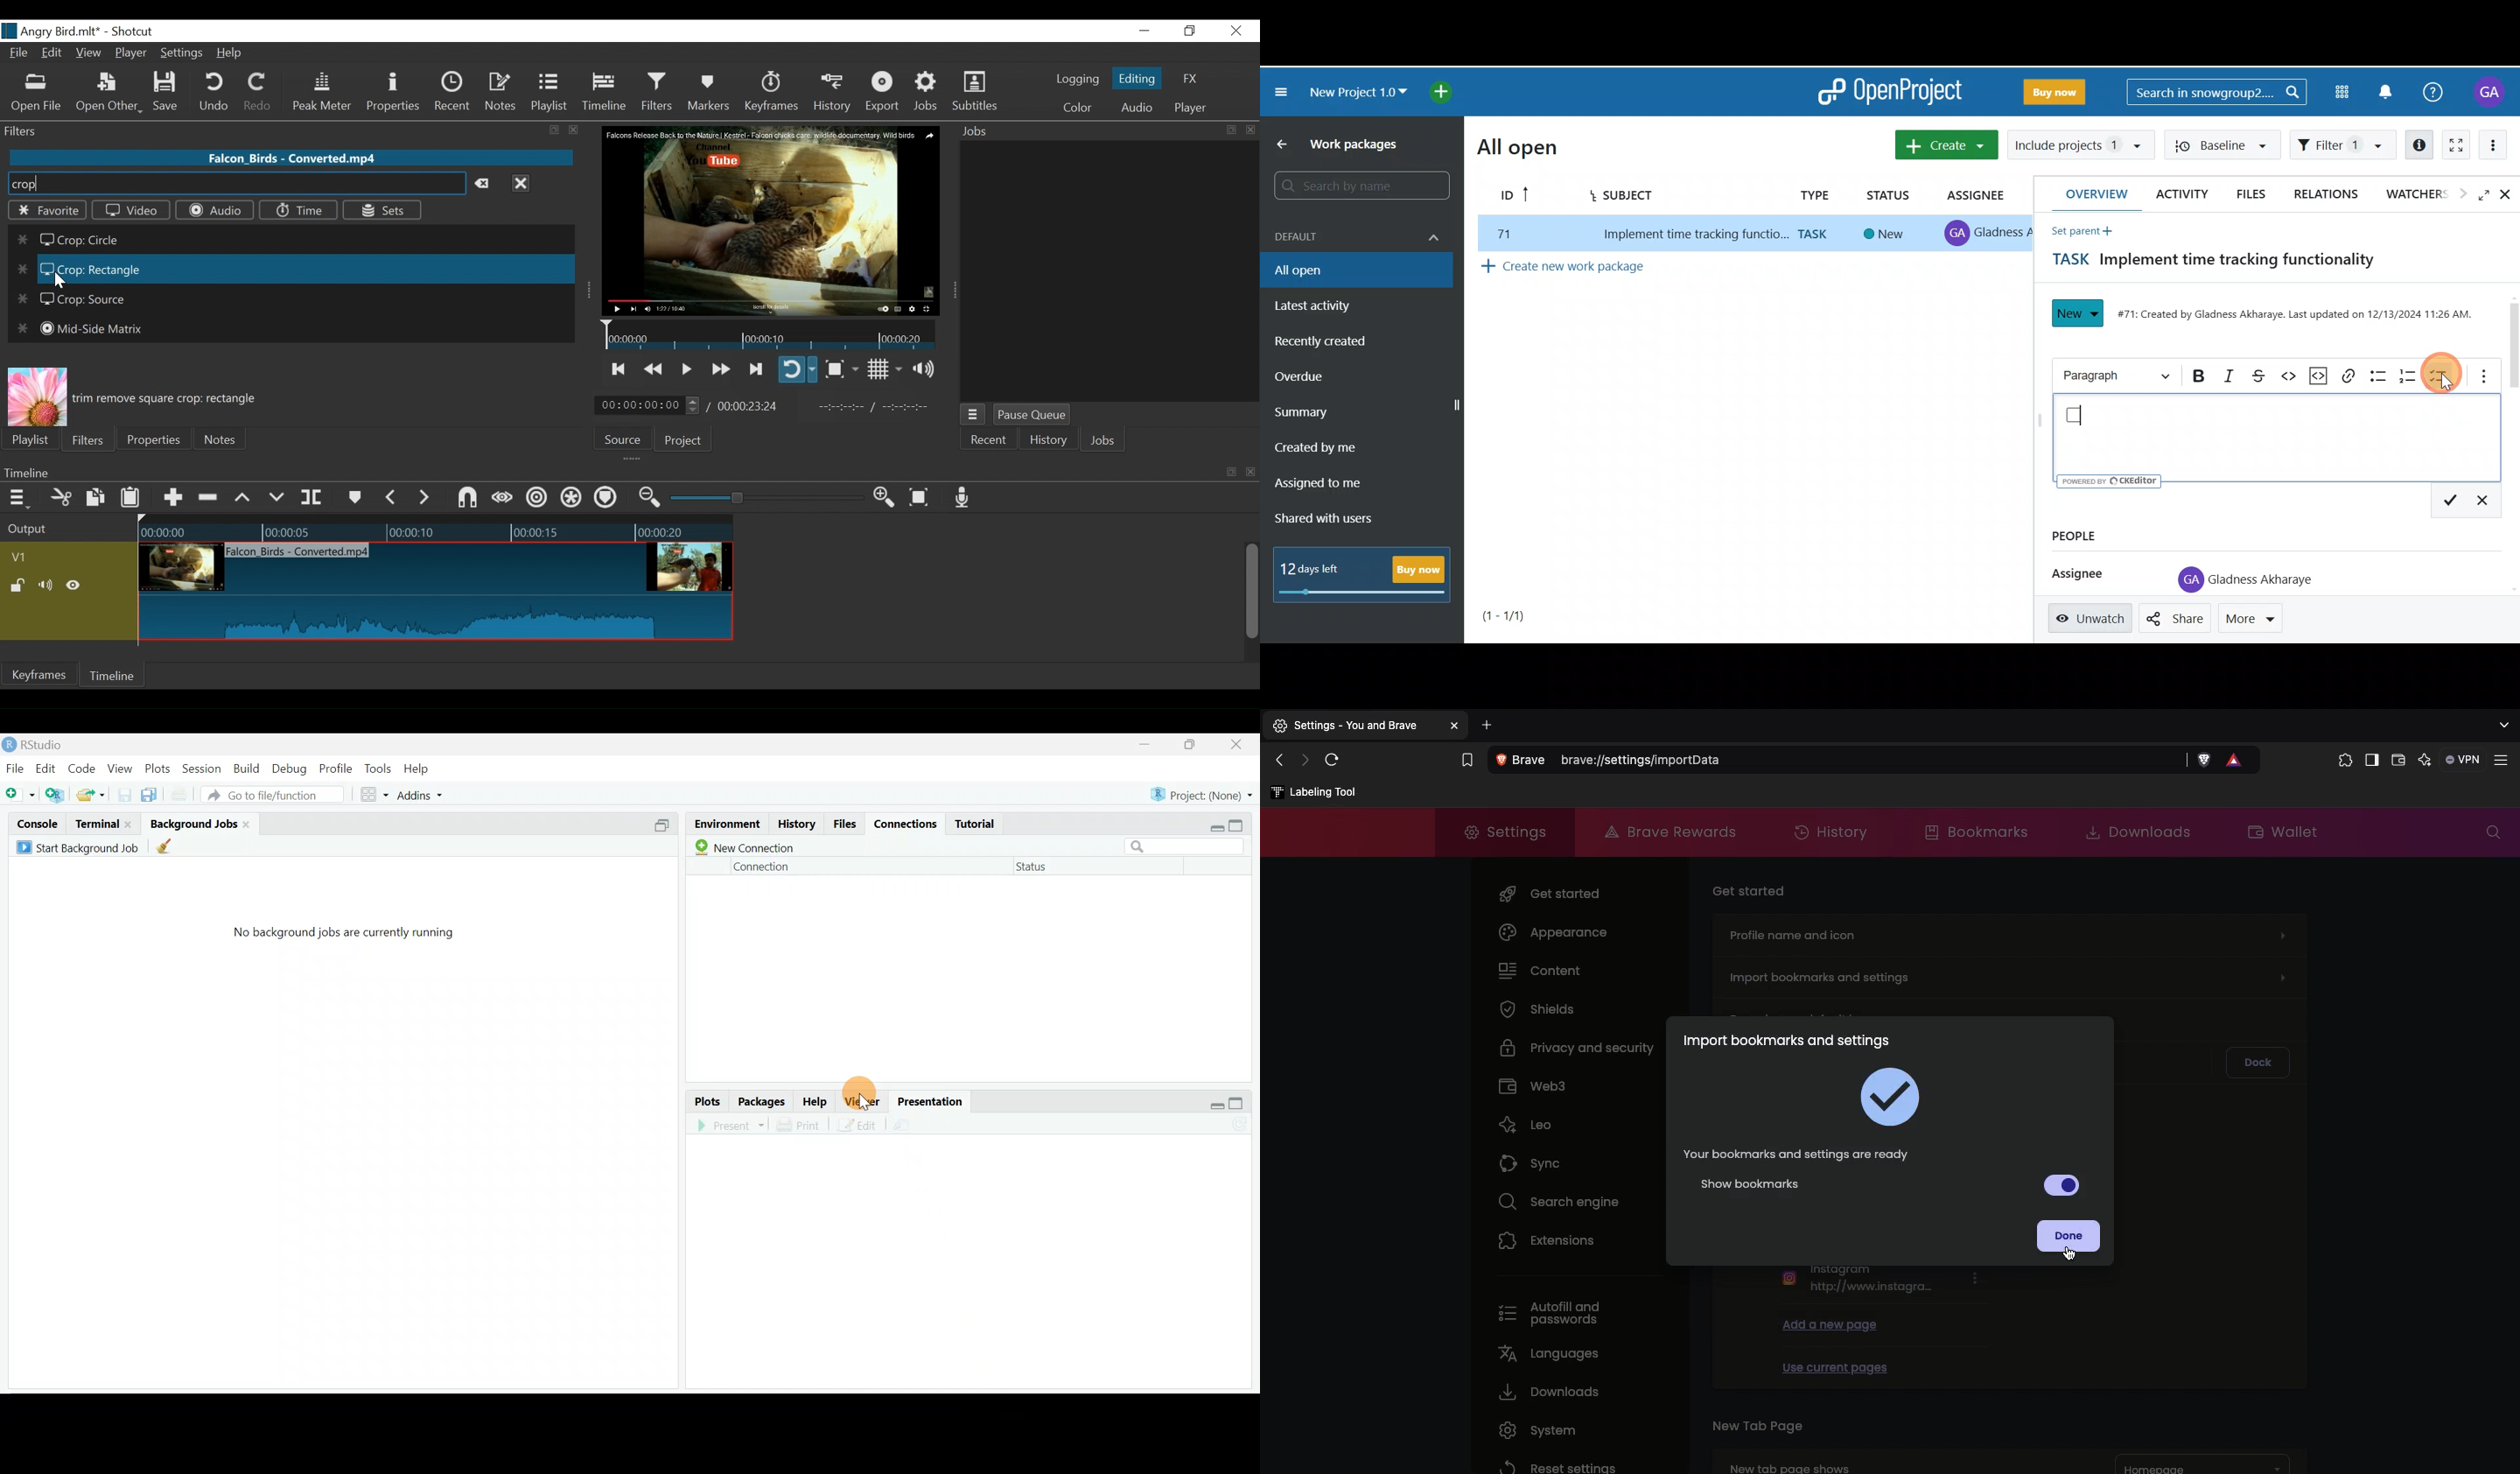  Describe the element at coordinates (2415, 196) in the screenshot. I see `Watchers` at that location.